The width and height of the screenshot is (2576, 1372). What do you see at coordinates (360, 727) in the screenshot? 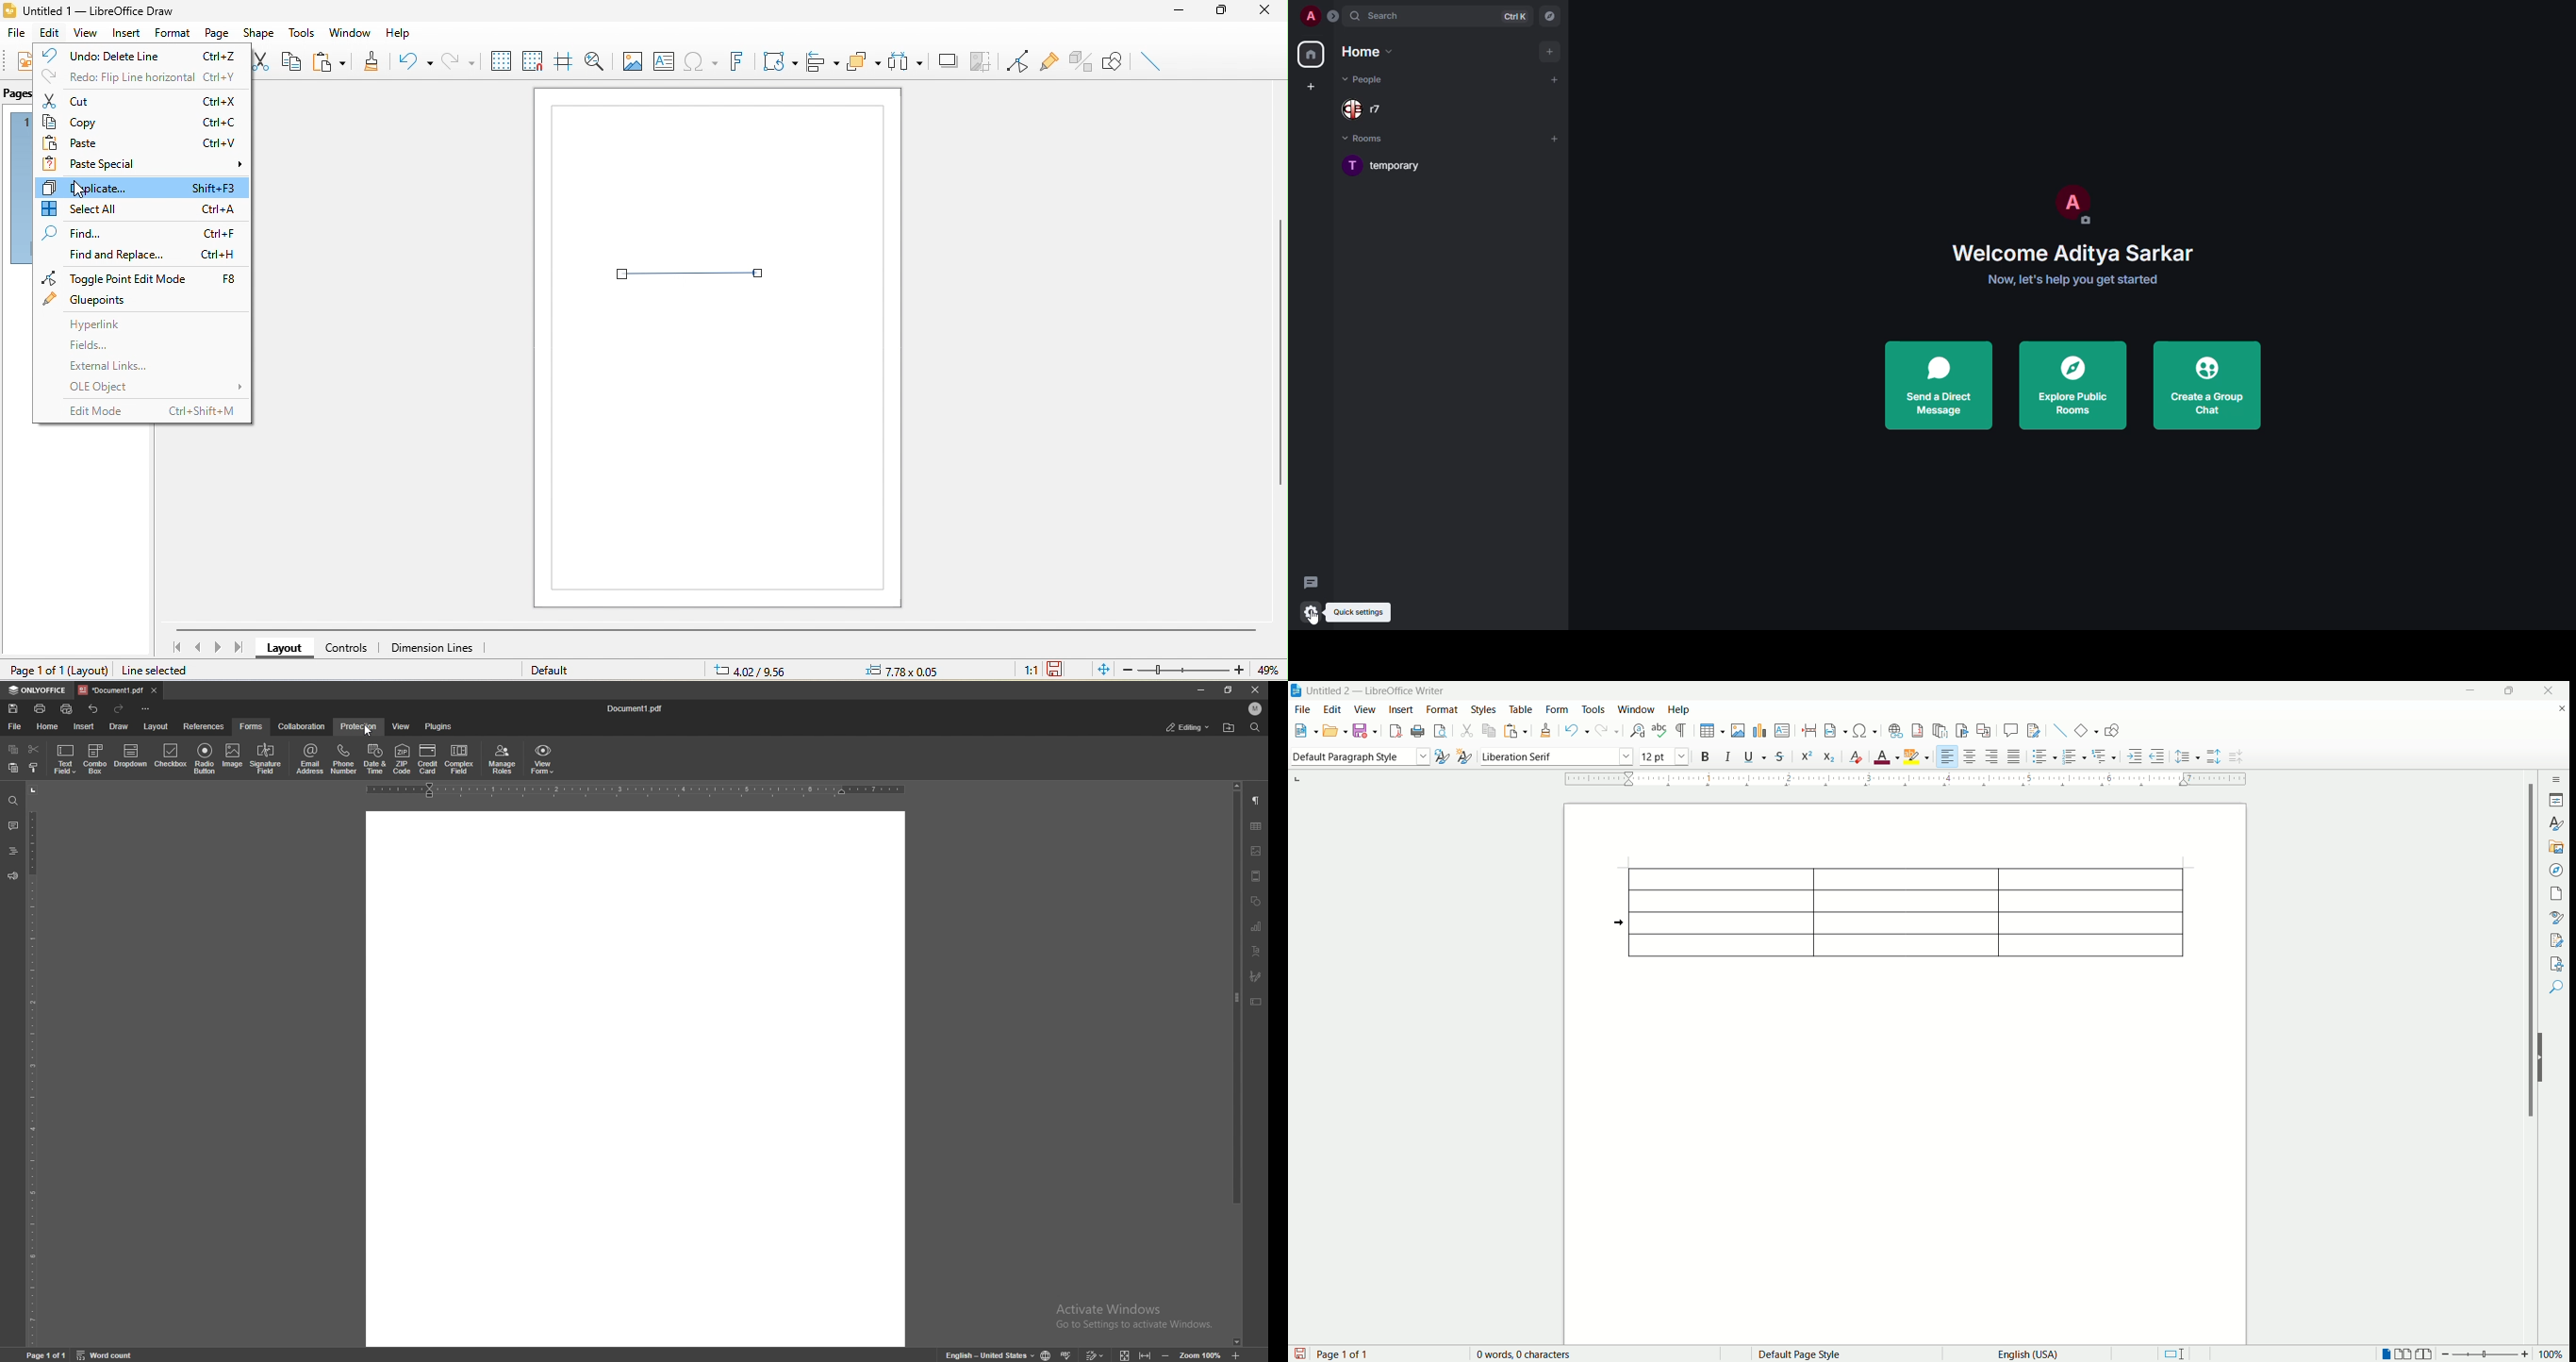
I see `protection` at bounding box center [360, 727].